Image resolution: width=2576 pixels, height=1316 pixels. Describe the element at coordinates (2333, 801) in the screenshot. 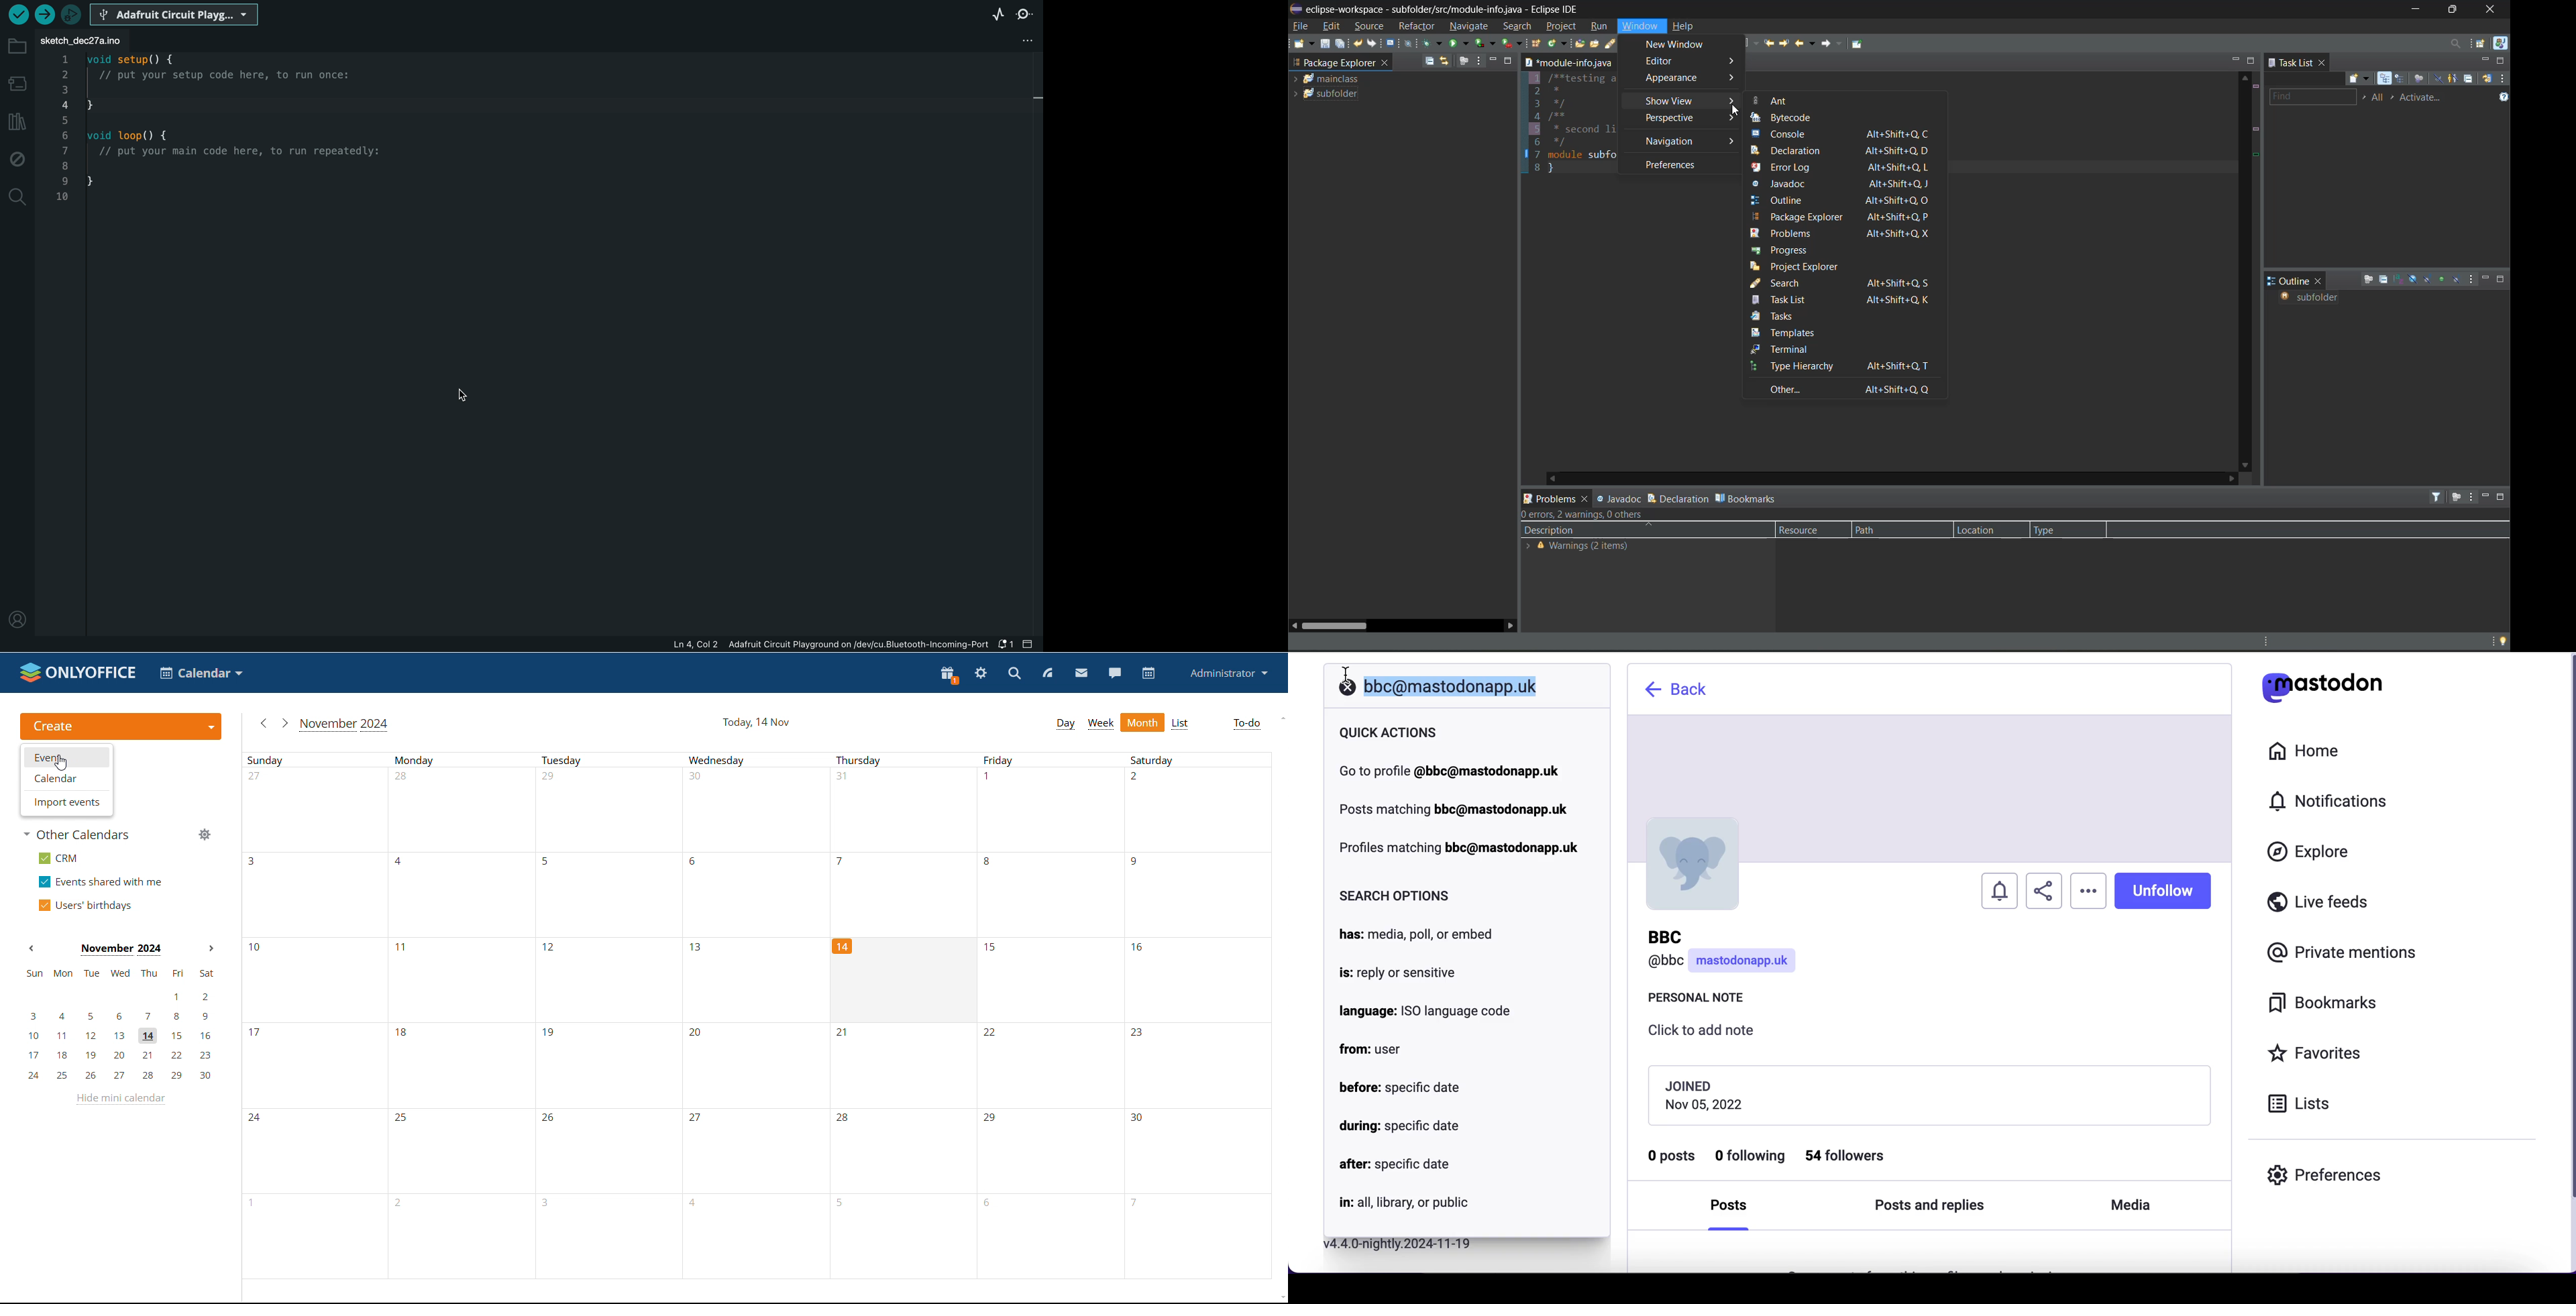

I see `notifications` at that location.